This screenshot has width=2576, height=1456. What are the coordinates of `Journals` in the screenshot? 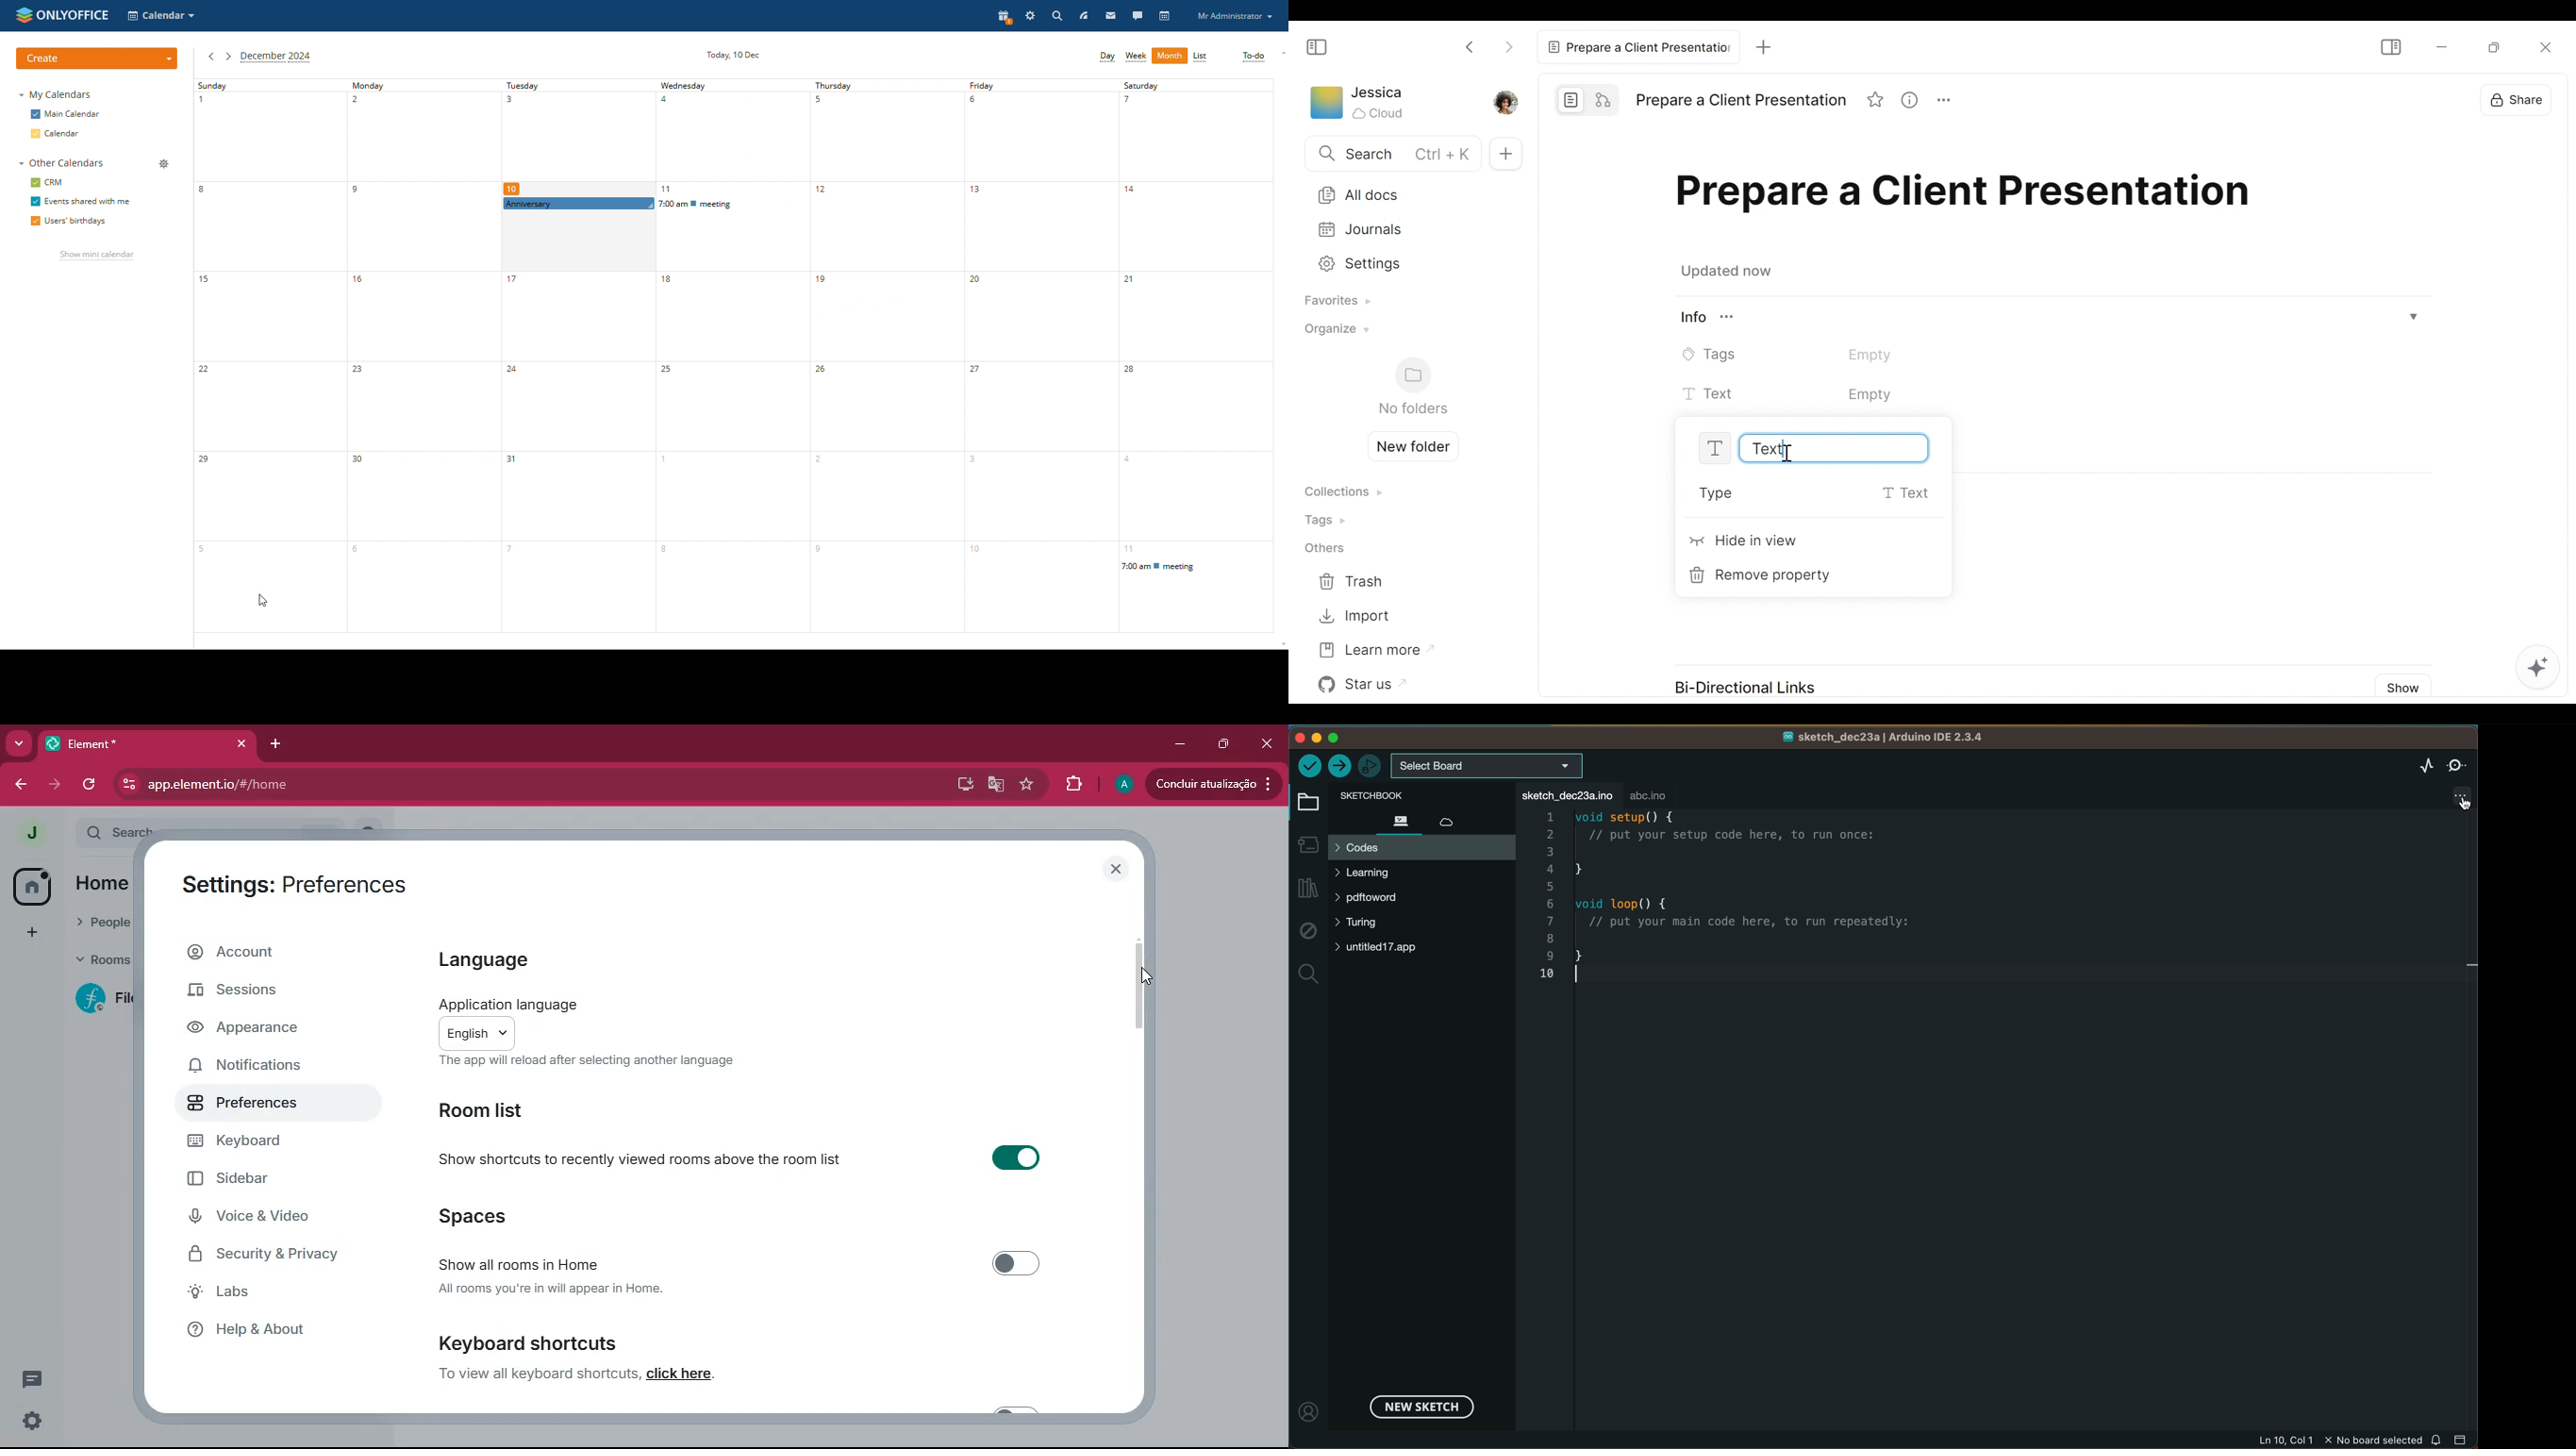 It's located at (1404, 229).